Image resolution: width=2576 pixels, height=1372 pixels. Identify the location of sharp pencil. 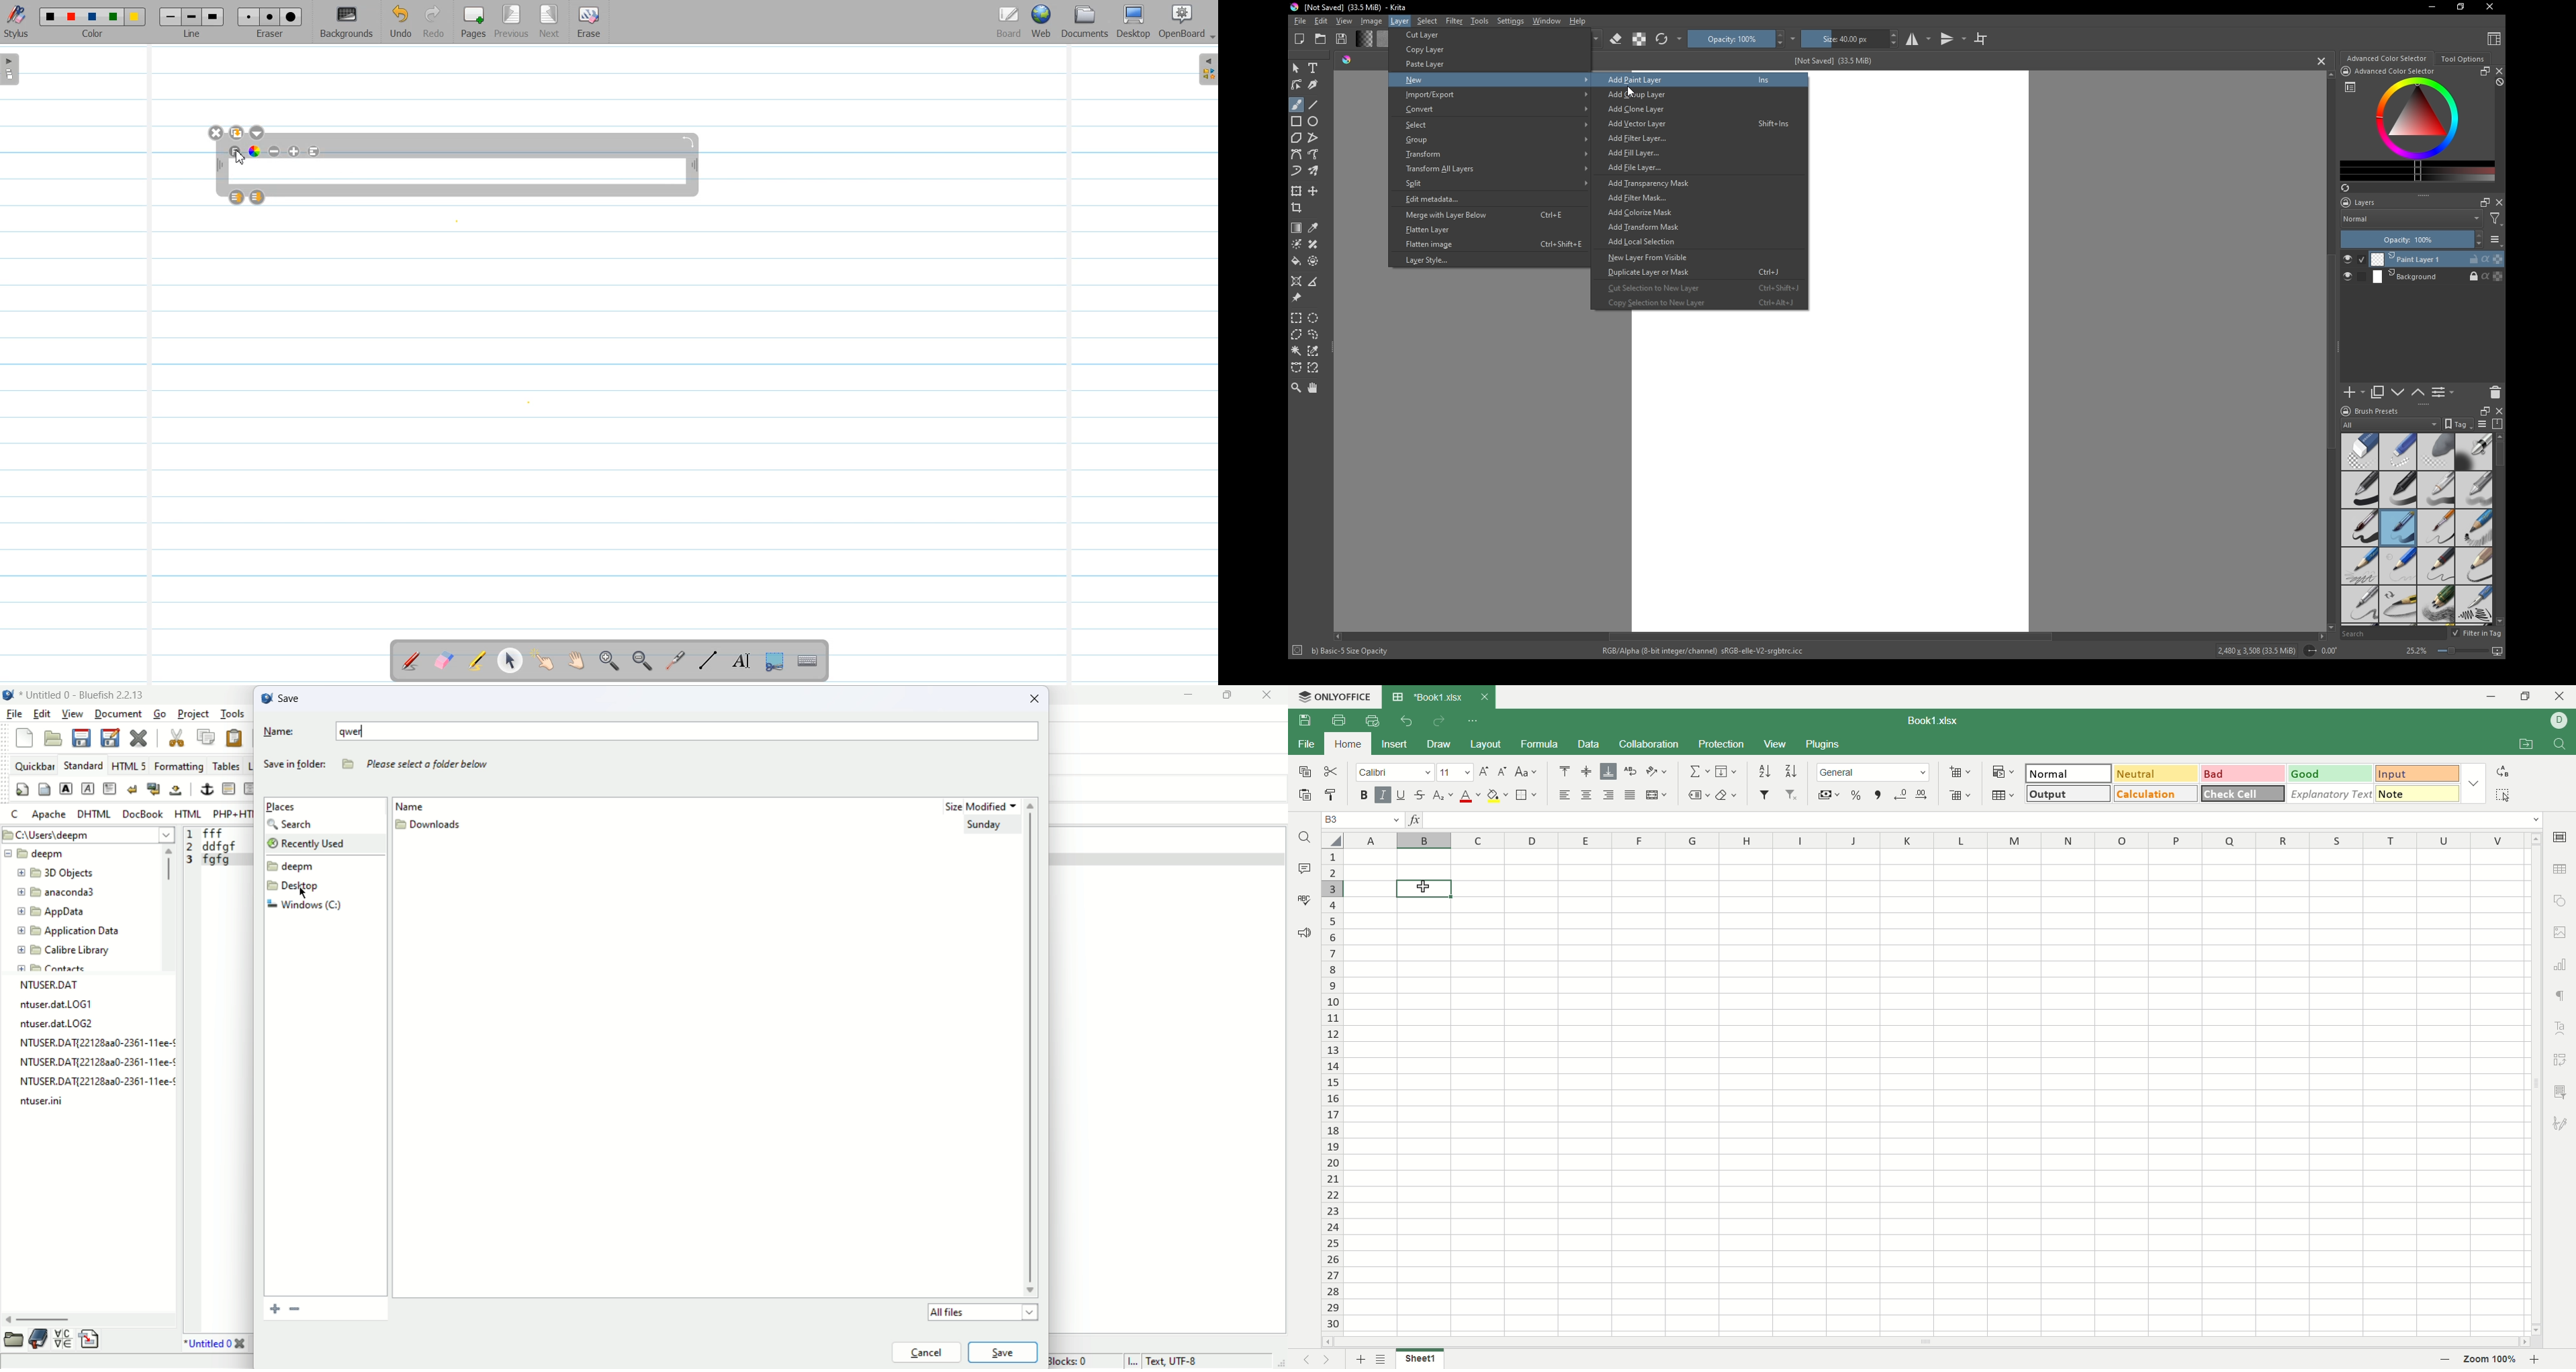
(2359, 605).